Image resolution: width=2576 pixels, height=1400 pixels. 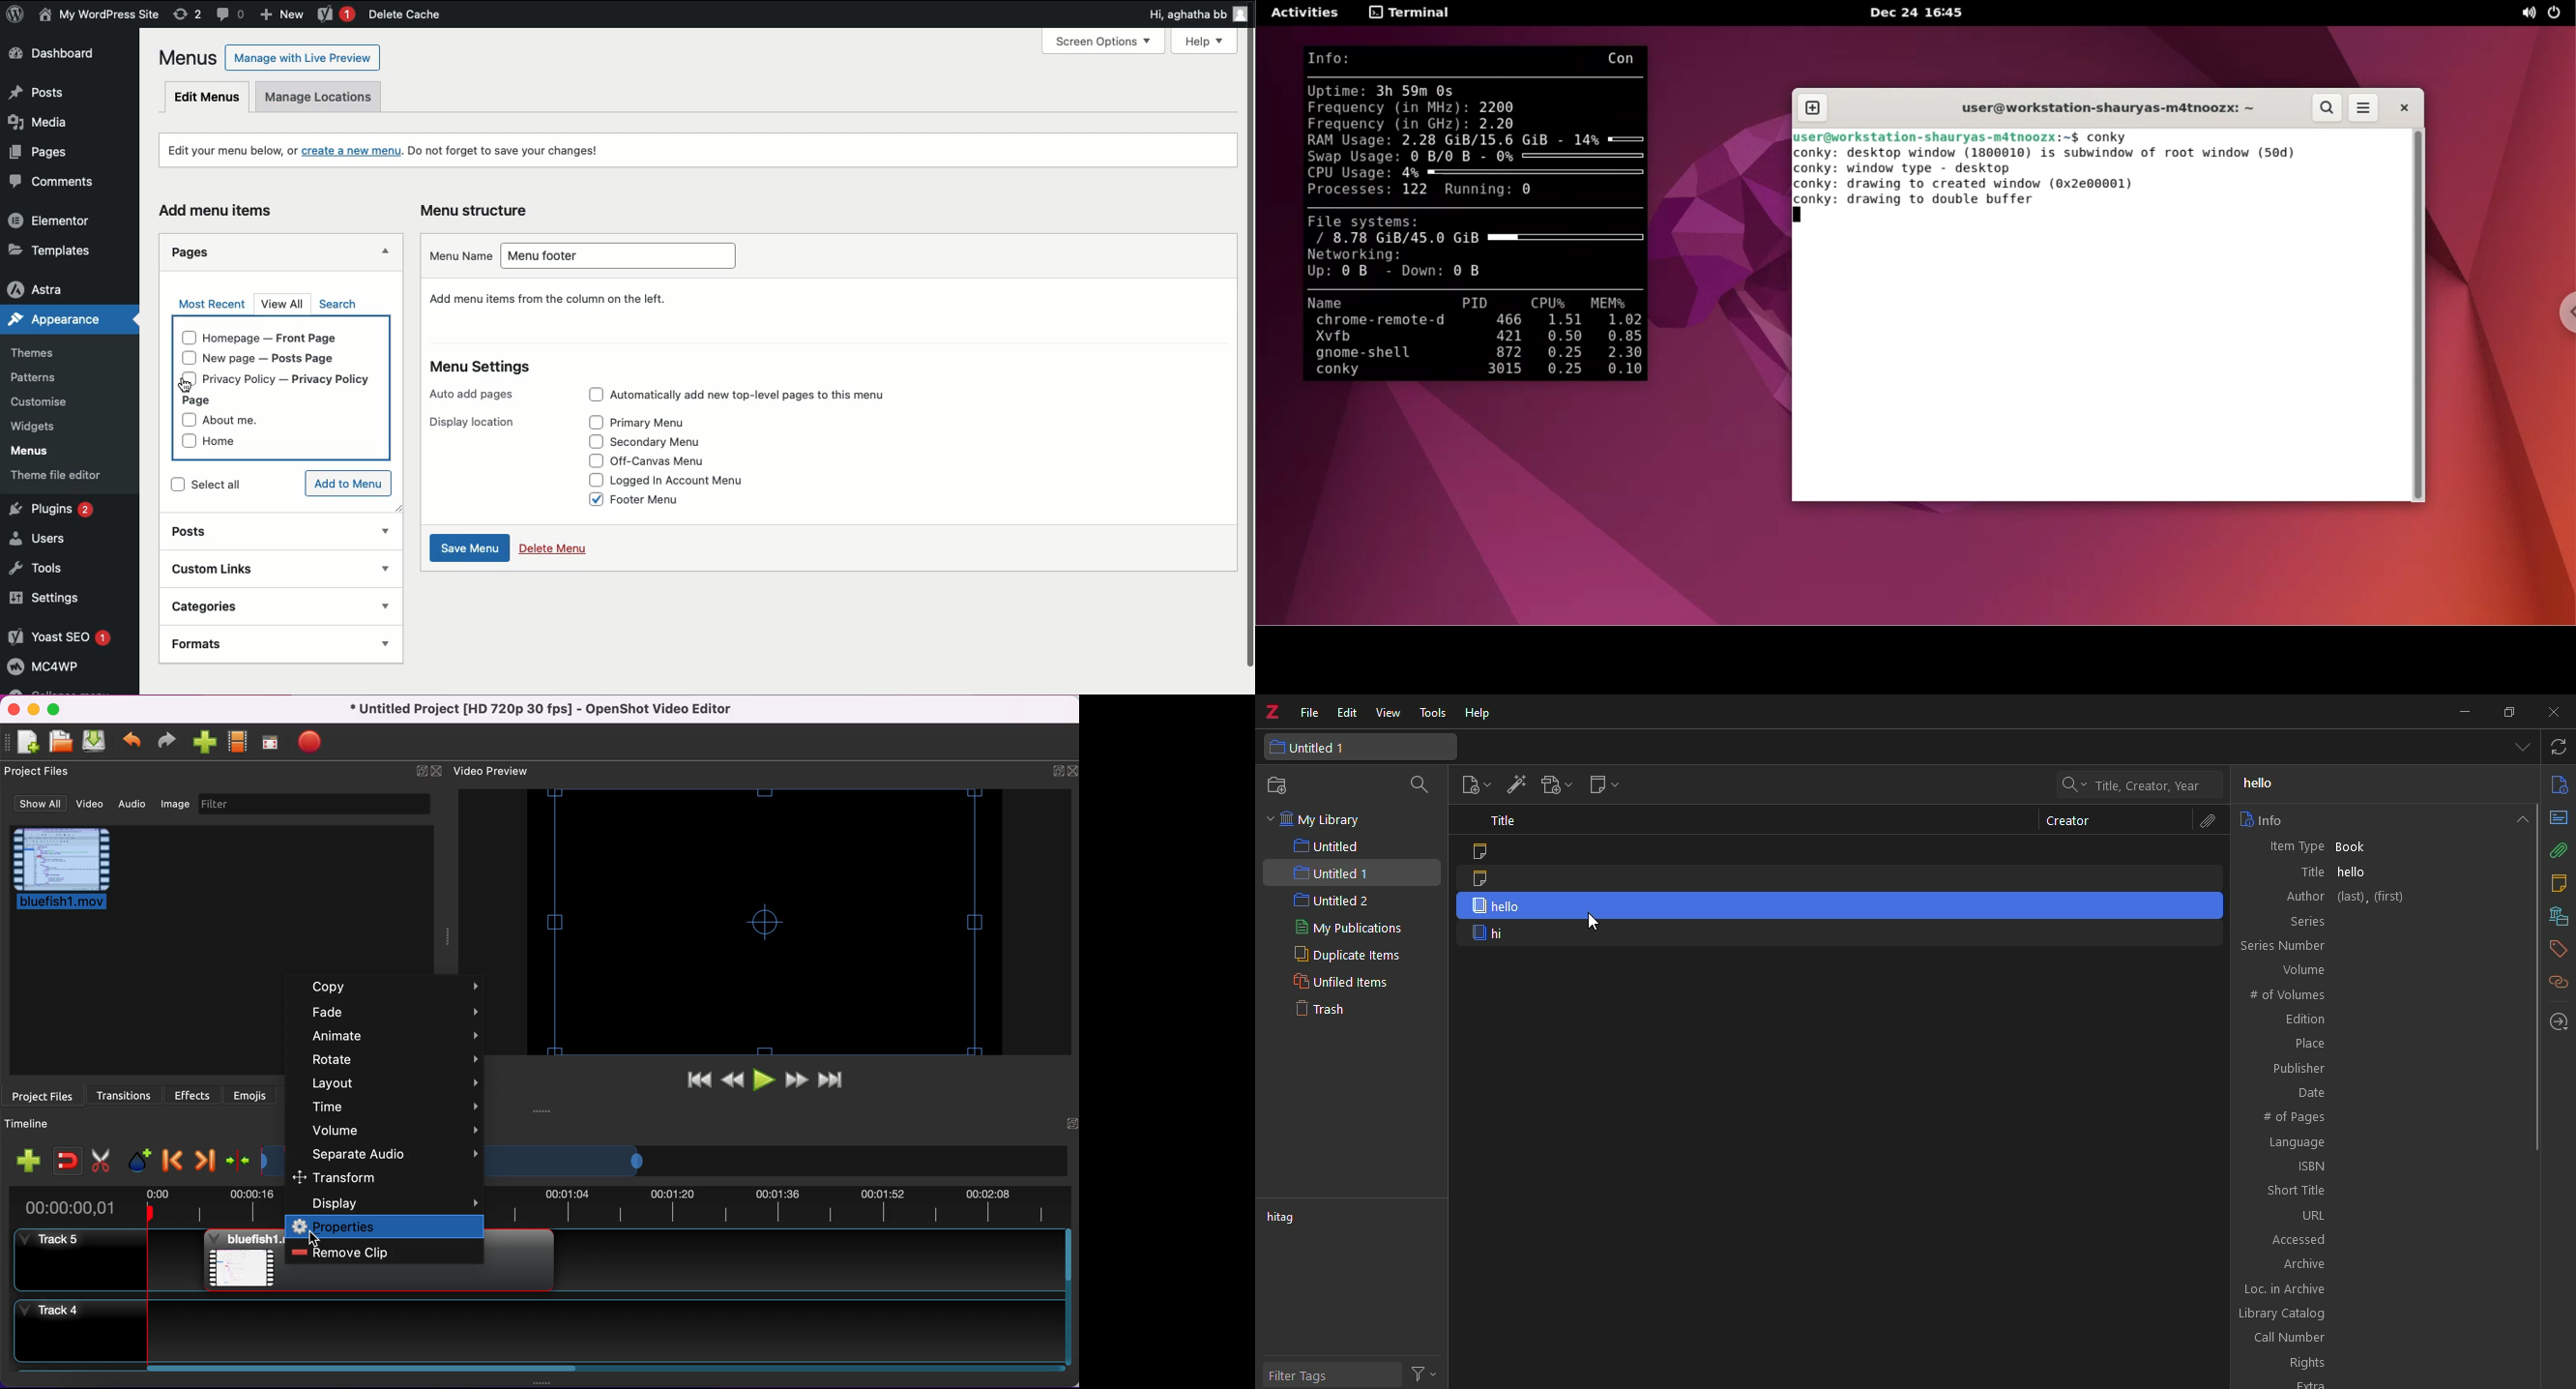 I want to click on Add menu items from the column on the left, so click(x=549, y=300).